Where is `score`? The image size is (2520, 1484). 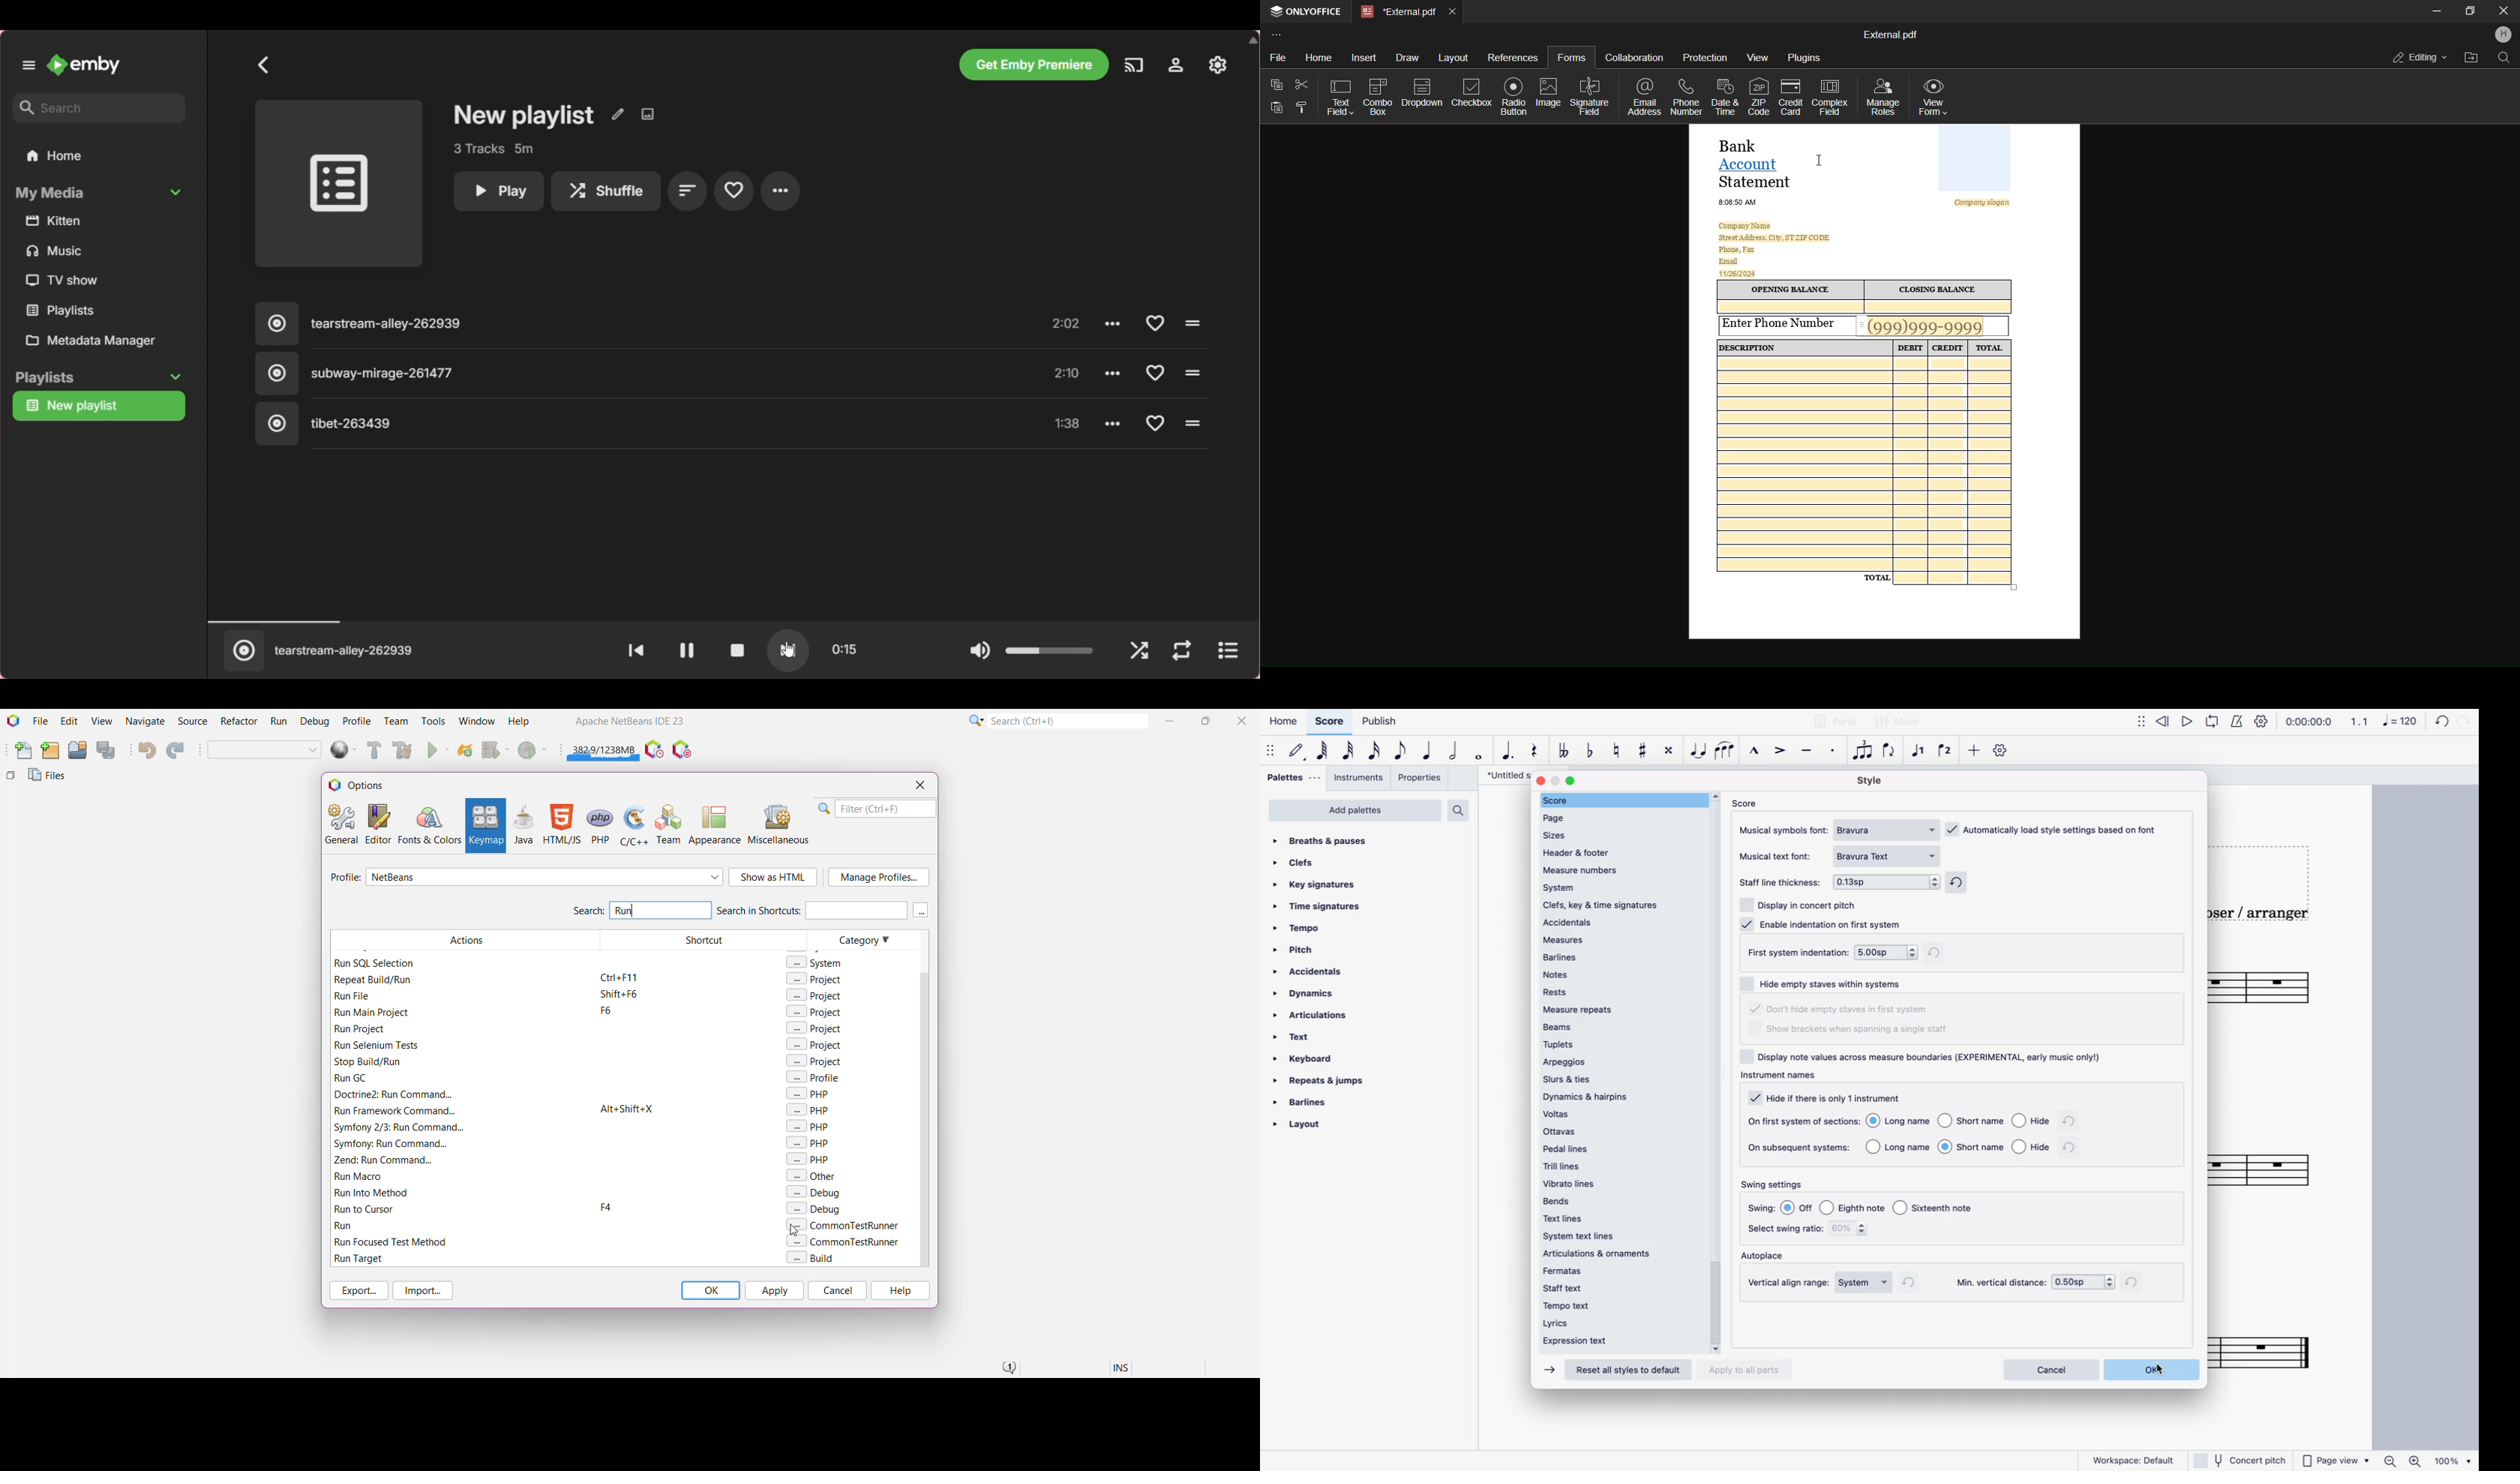
score is located at coordinates (2267, 988).